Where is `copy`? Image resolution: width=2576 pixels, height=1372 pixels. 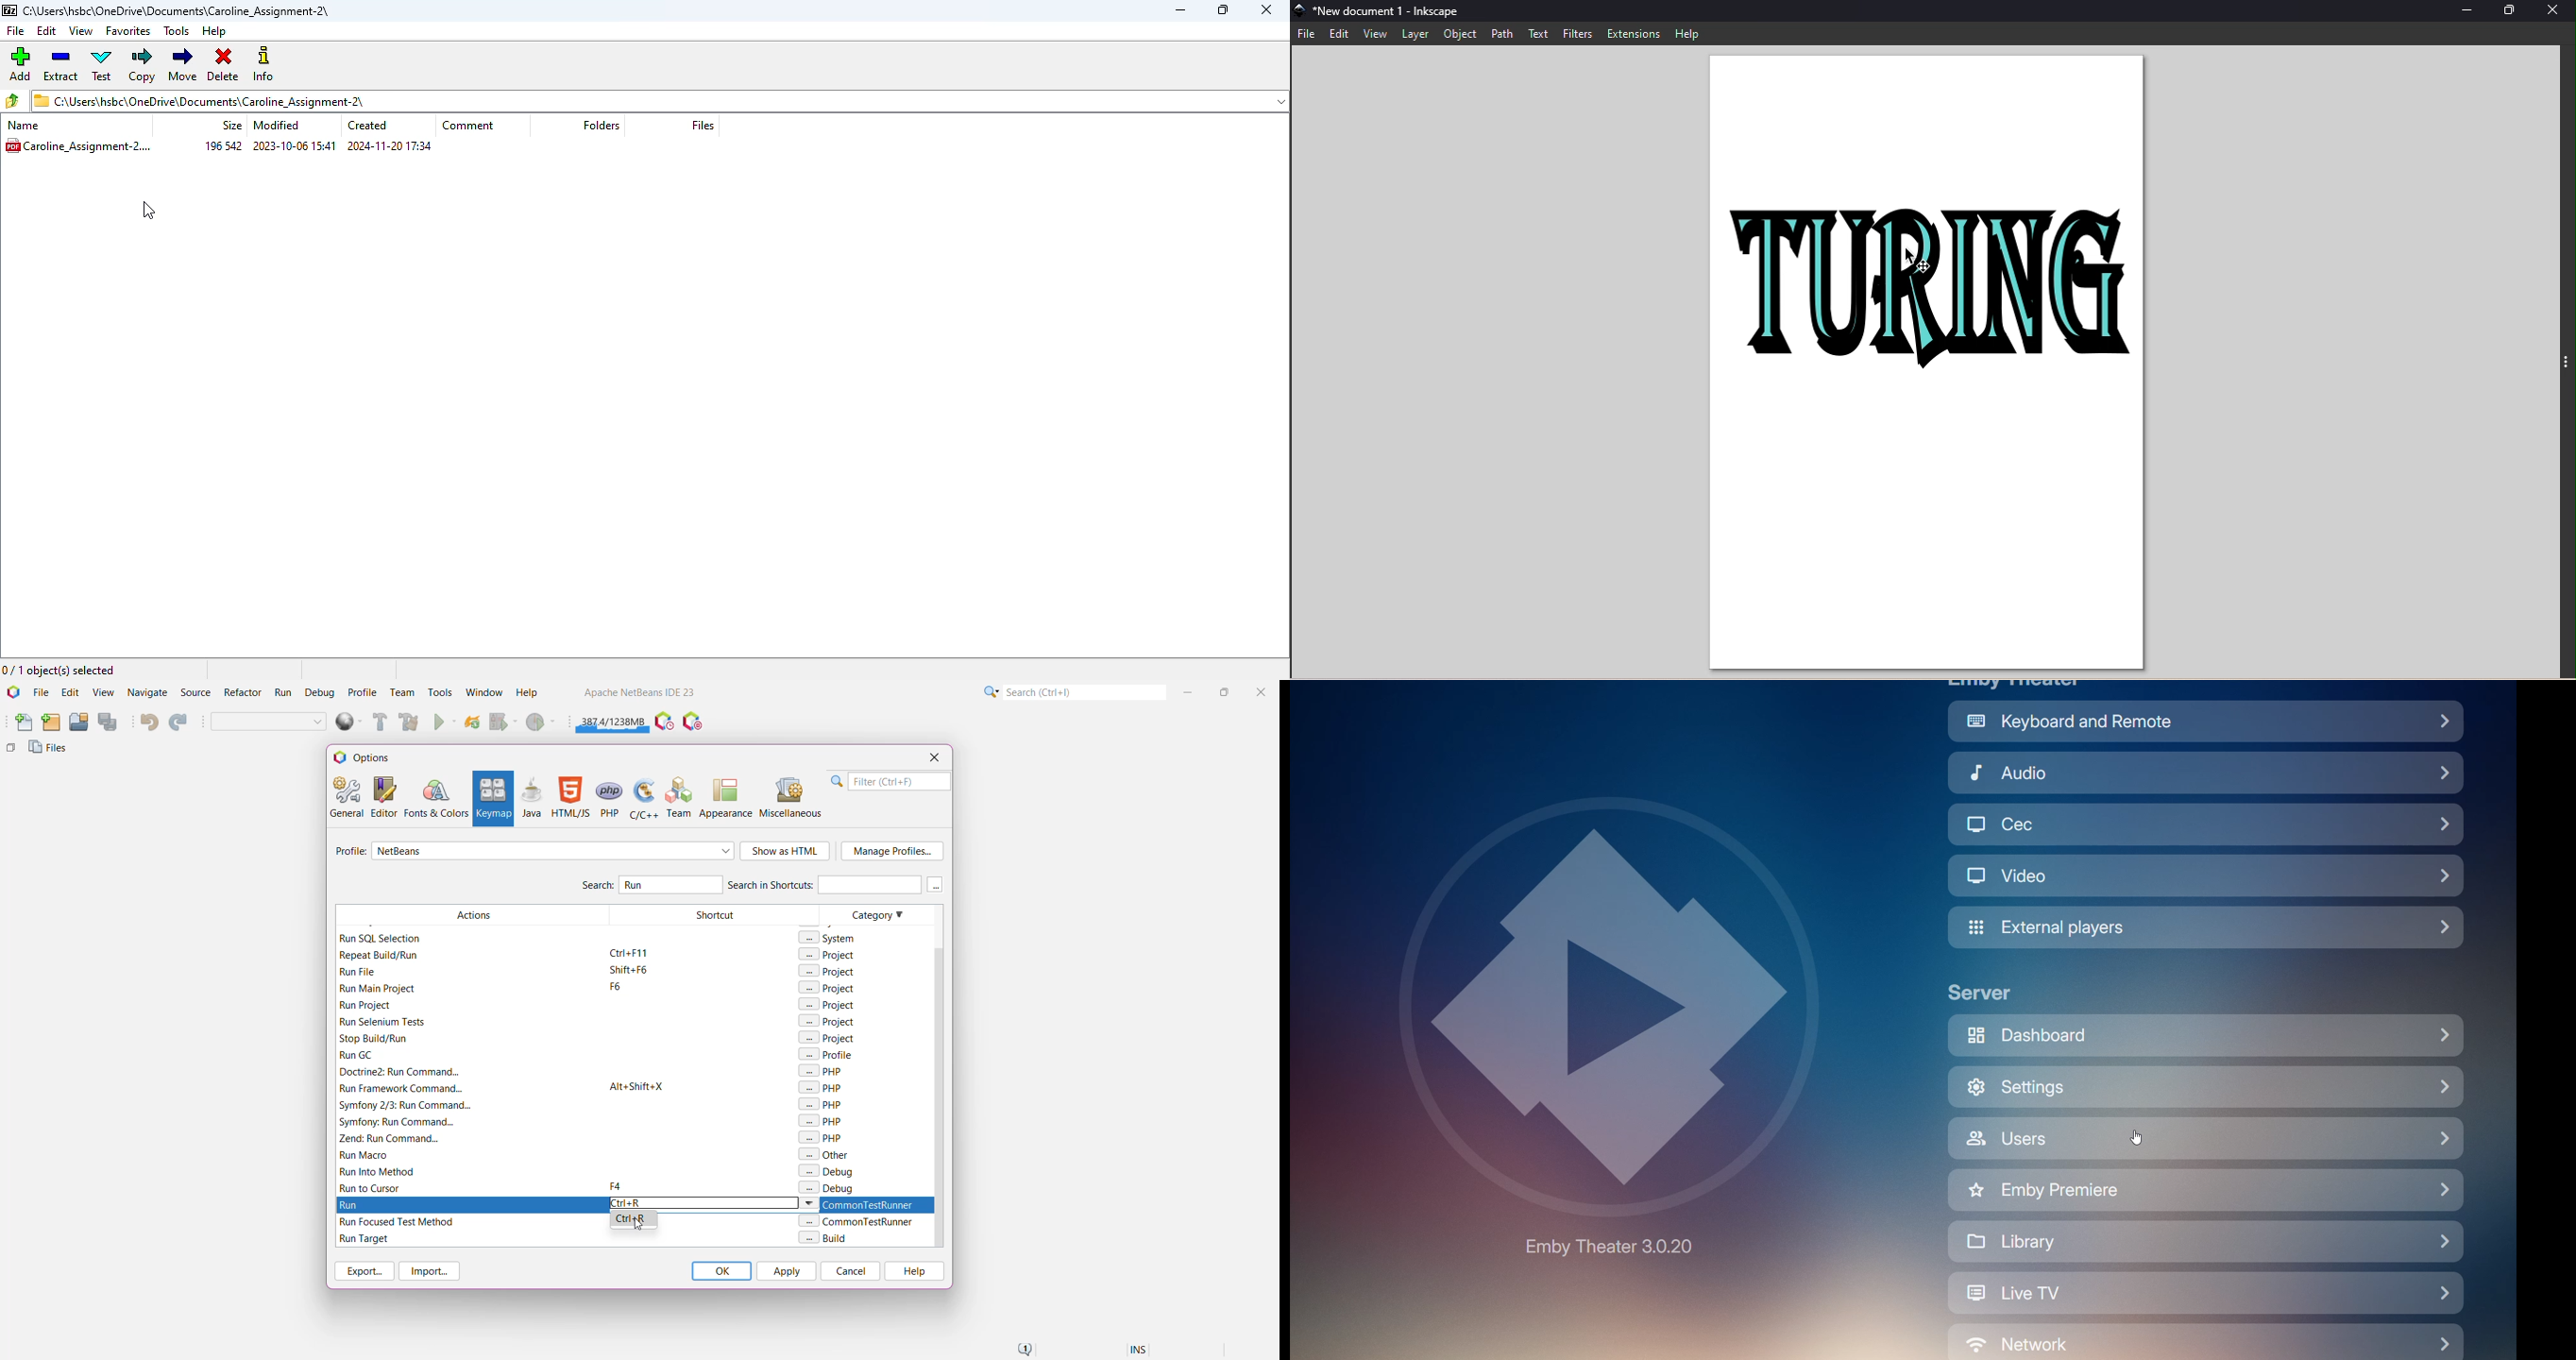 copy is located at coordinates (143, 65).